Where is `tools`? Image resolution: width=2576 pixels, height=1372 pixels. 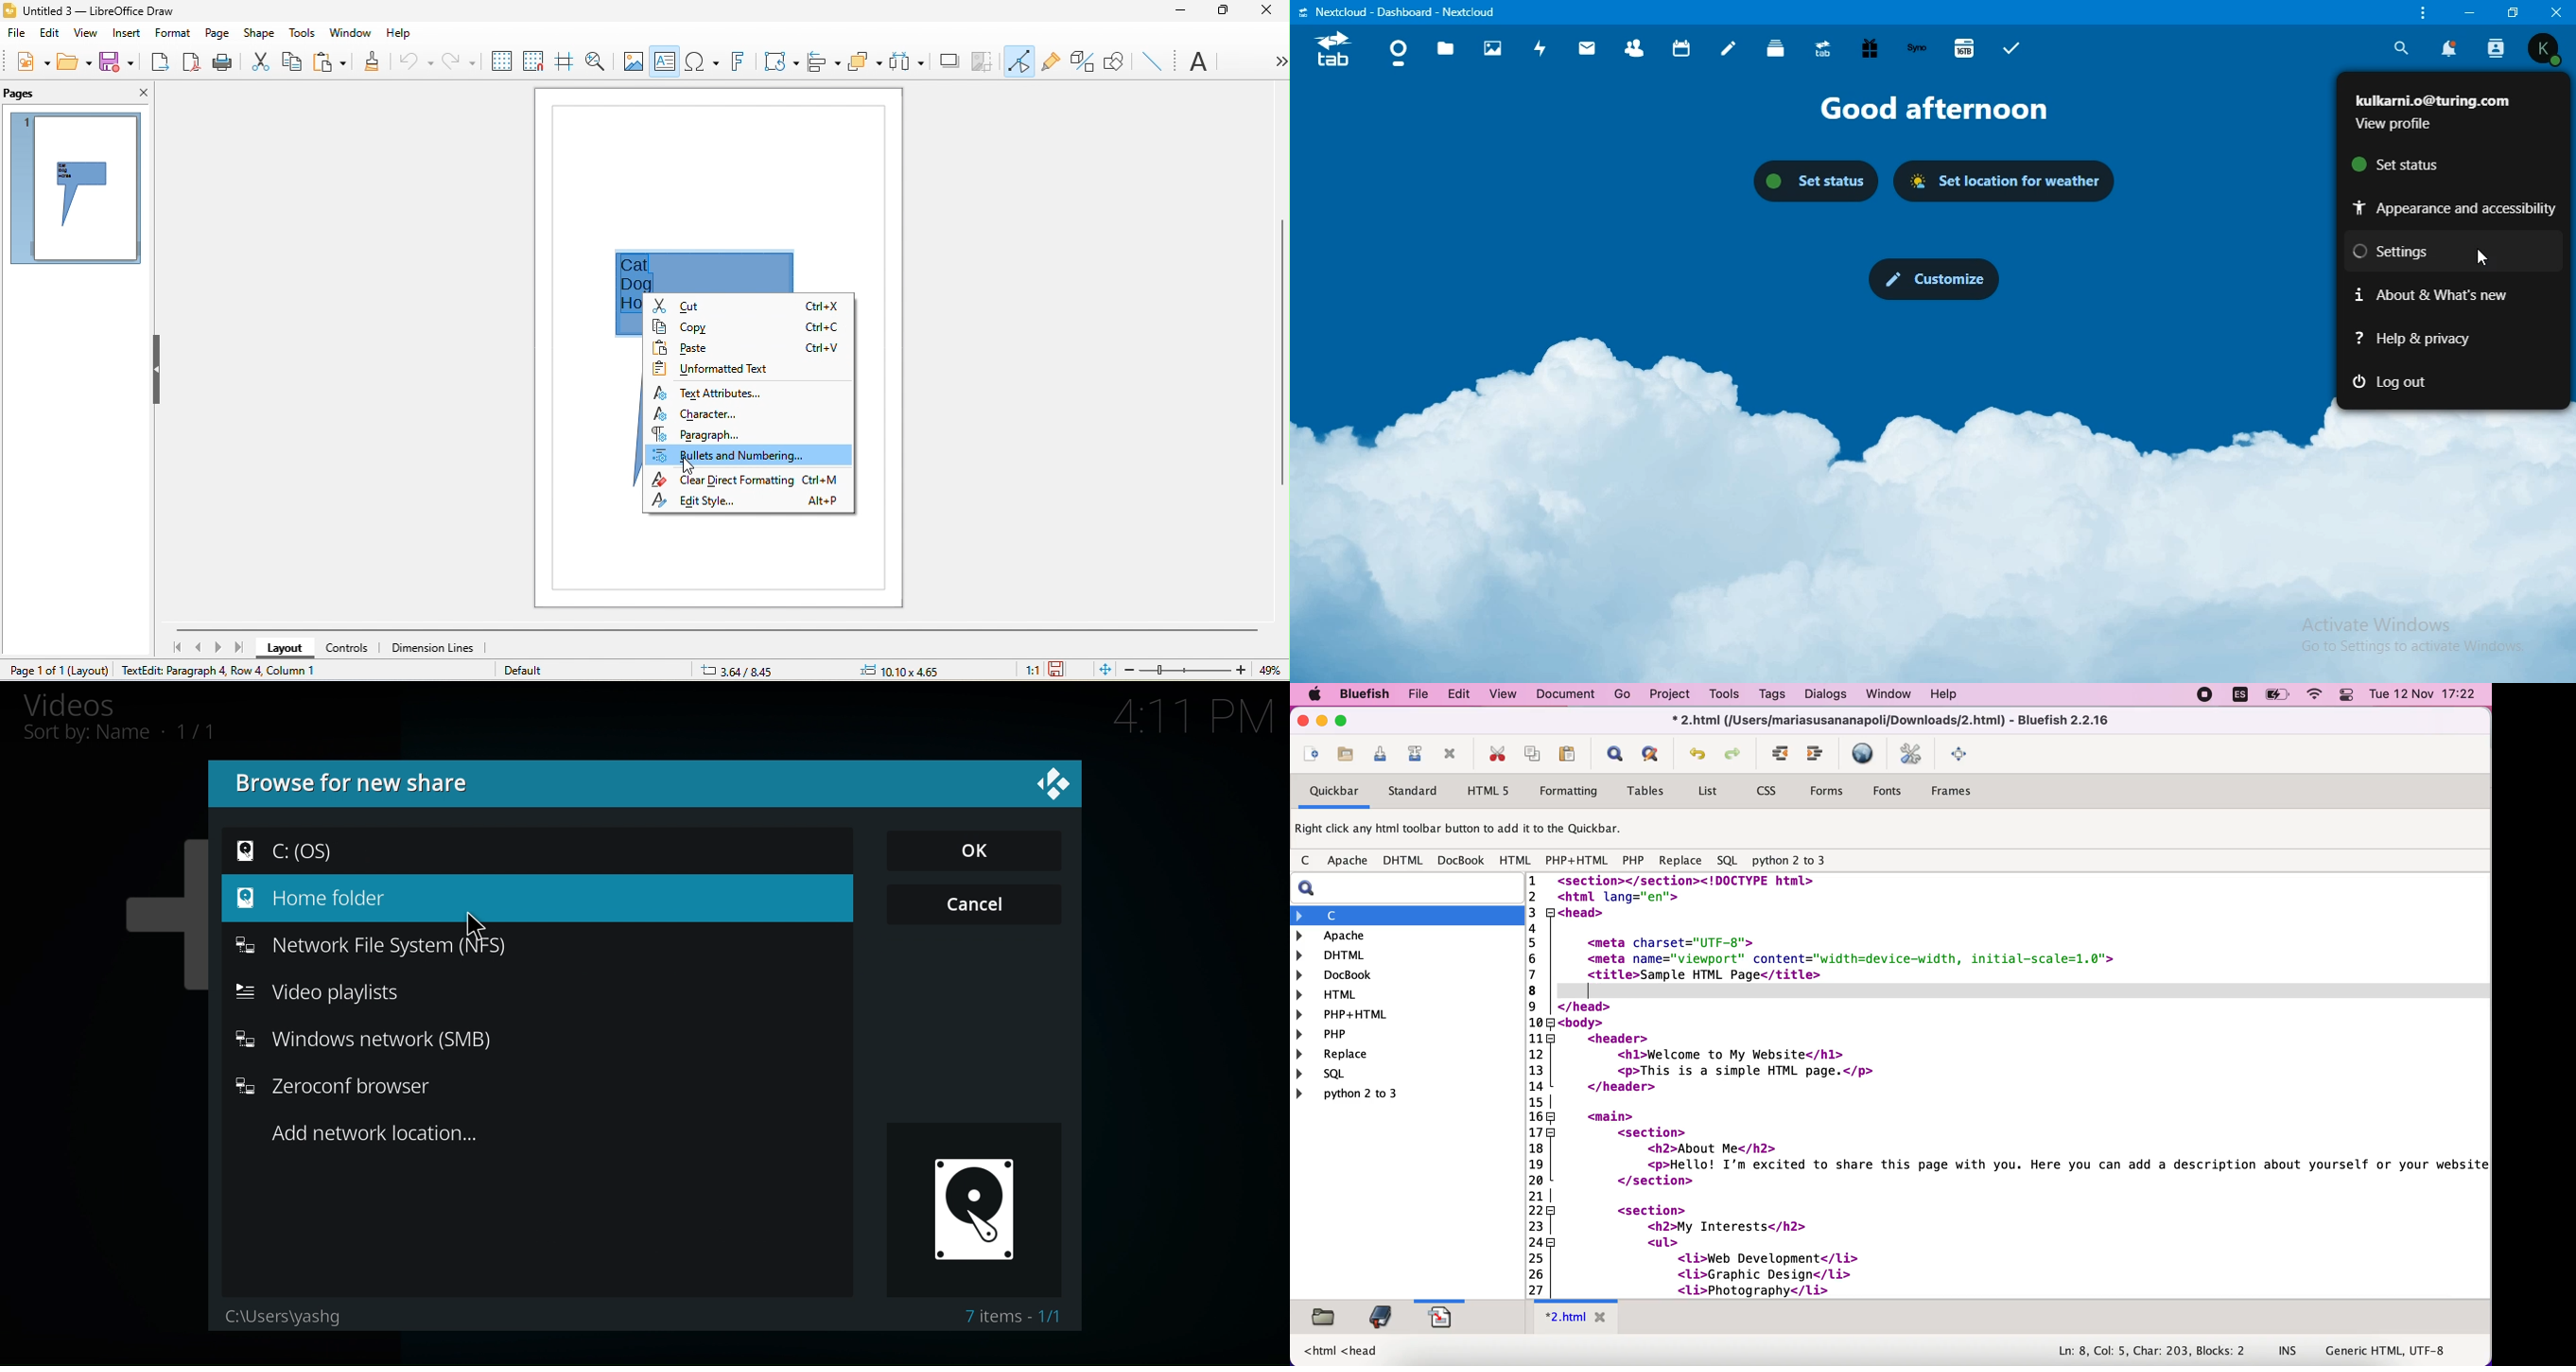
tools is located at coordinates (305, 33).